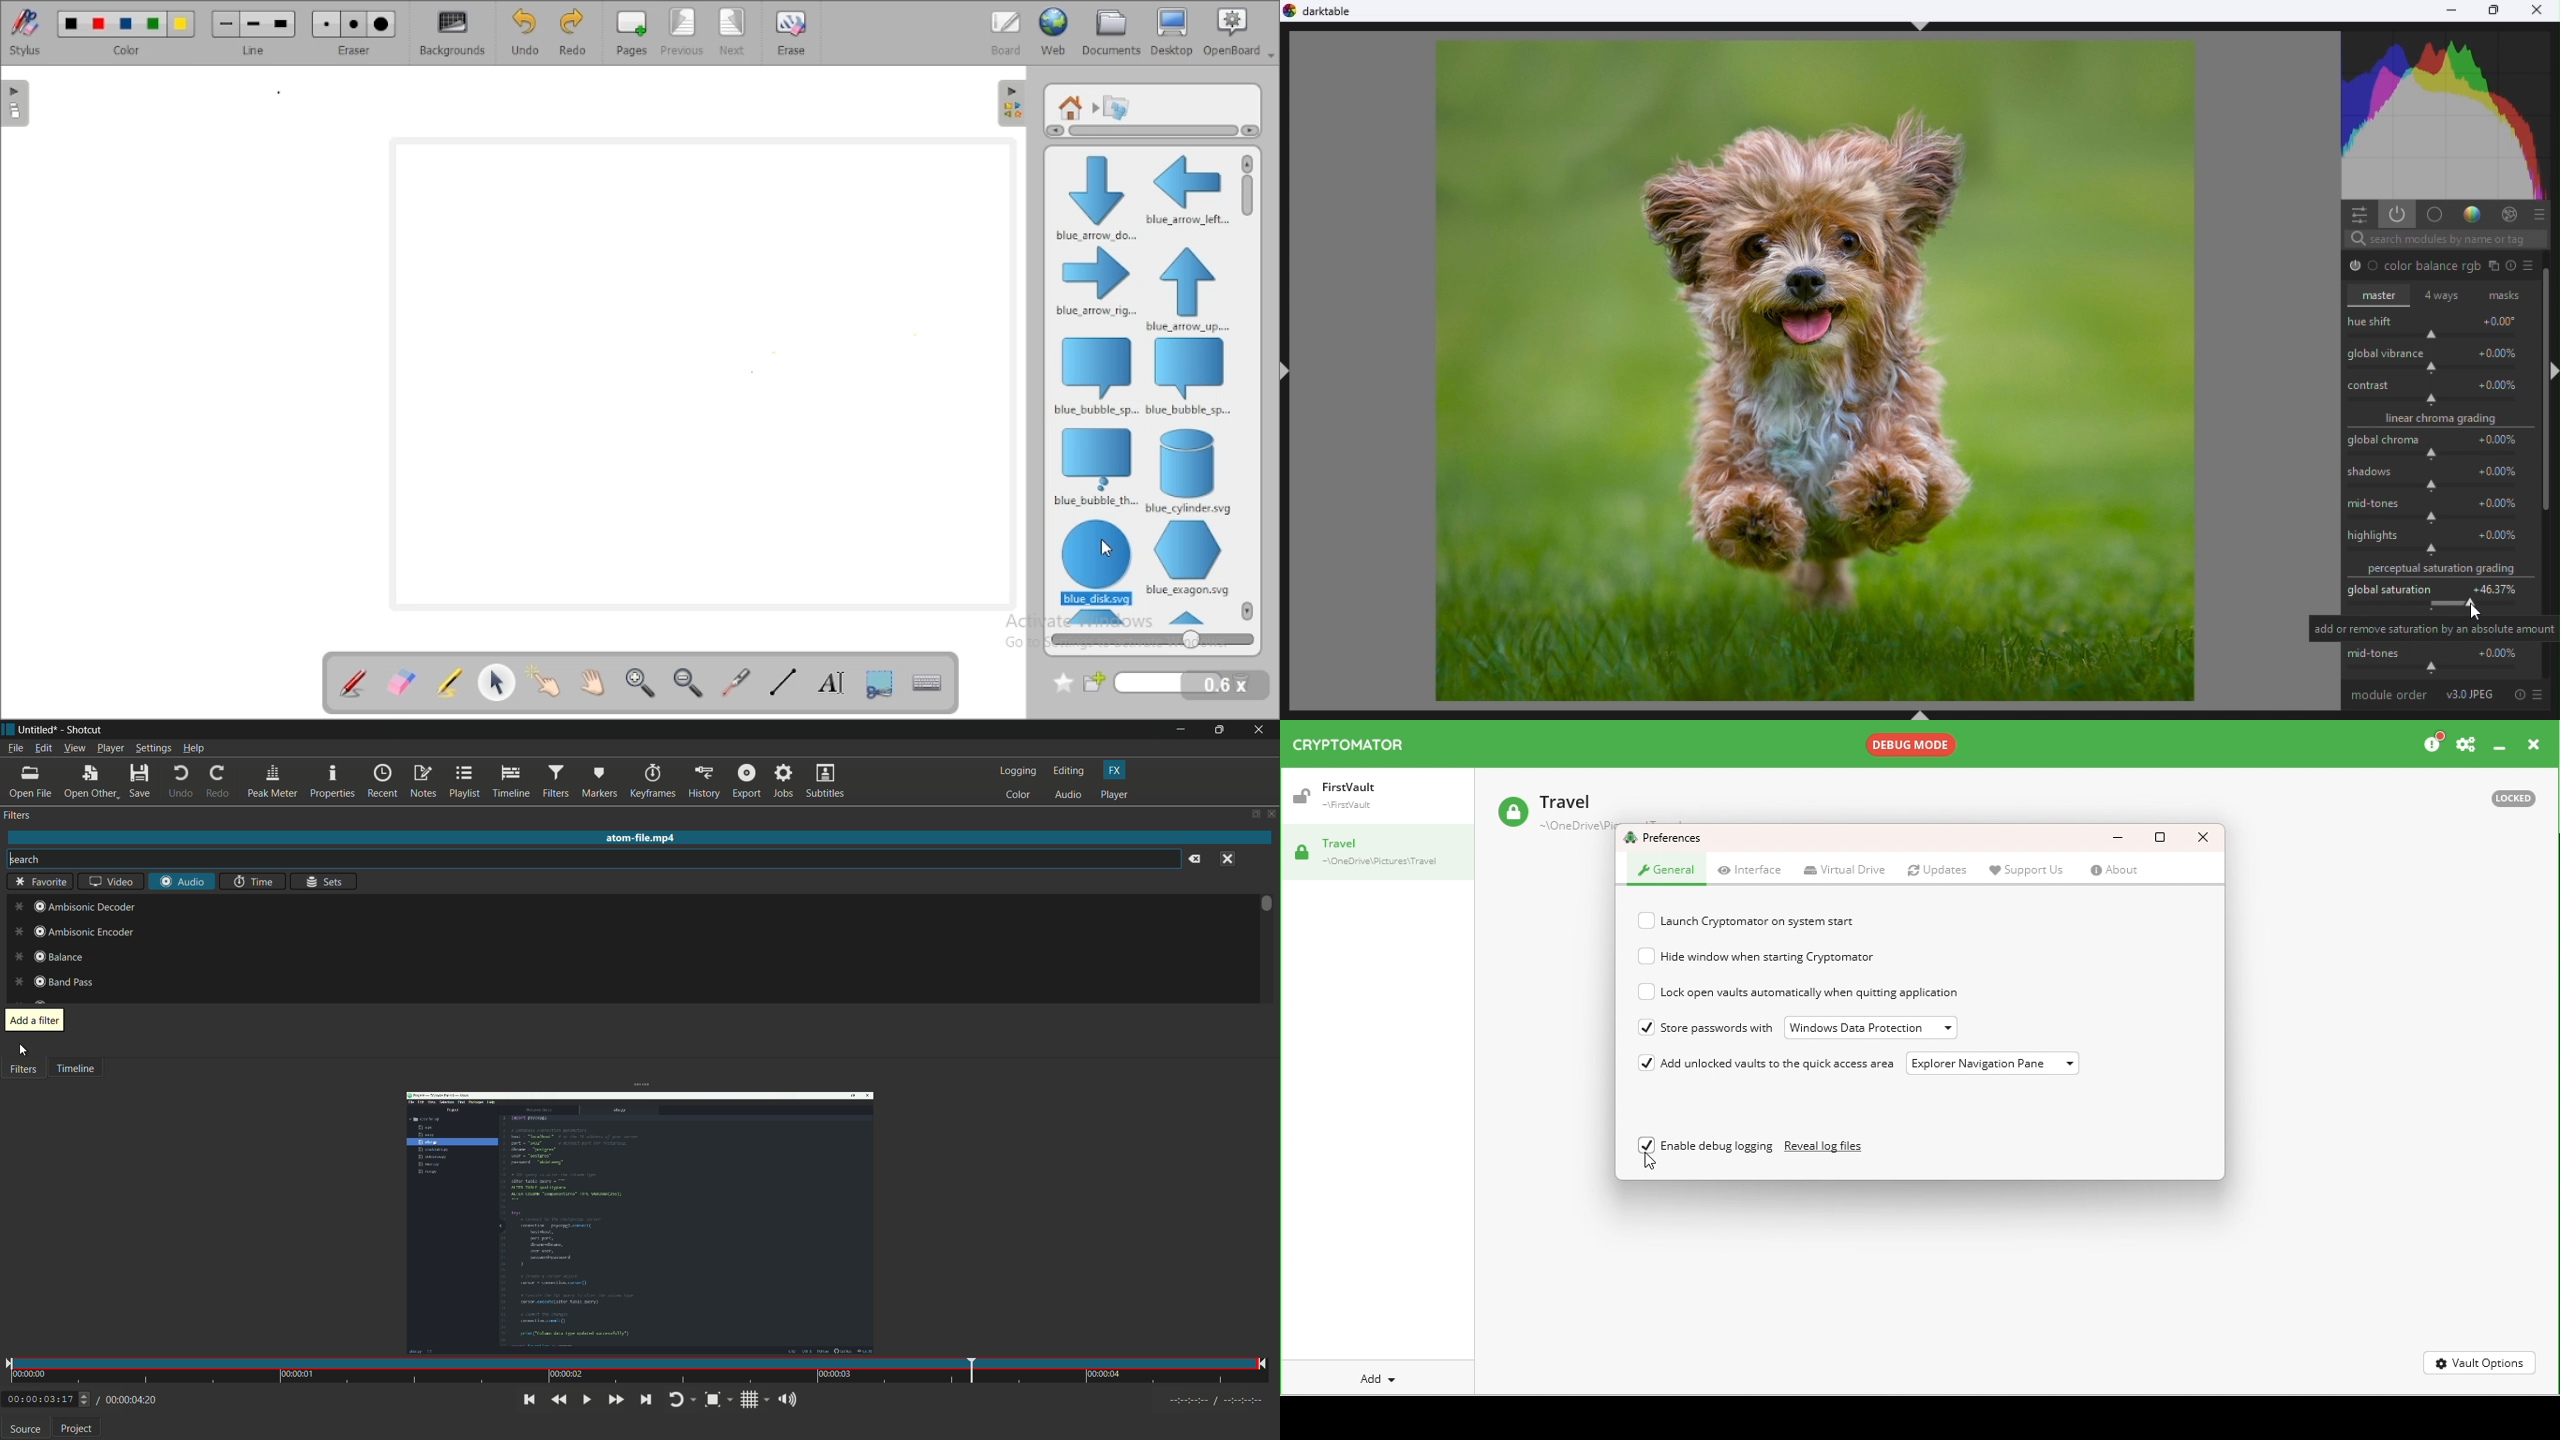 This screenshot has width=2576, height=1456. What do you see at coordinates (2443, 571) in the screenshot?
I see `Saturation grading` at bounding box center [2443, 571].